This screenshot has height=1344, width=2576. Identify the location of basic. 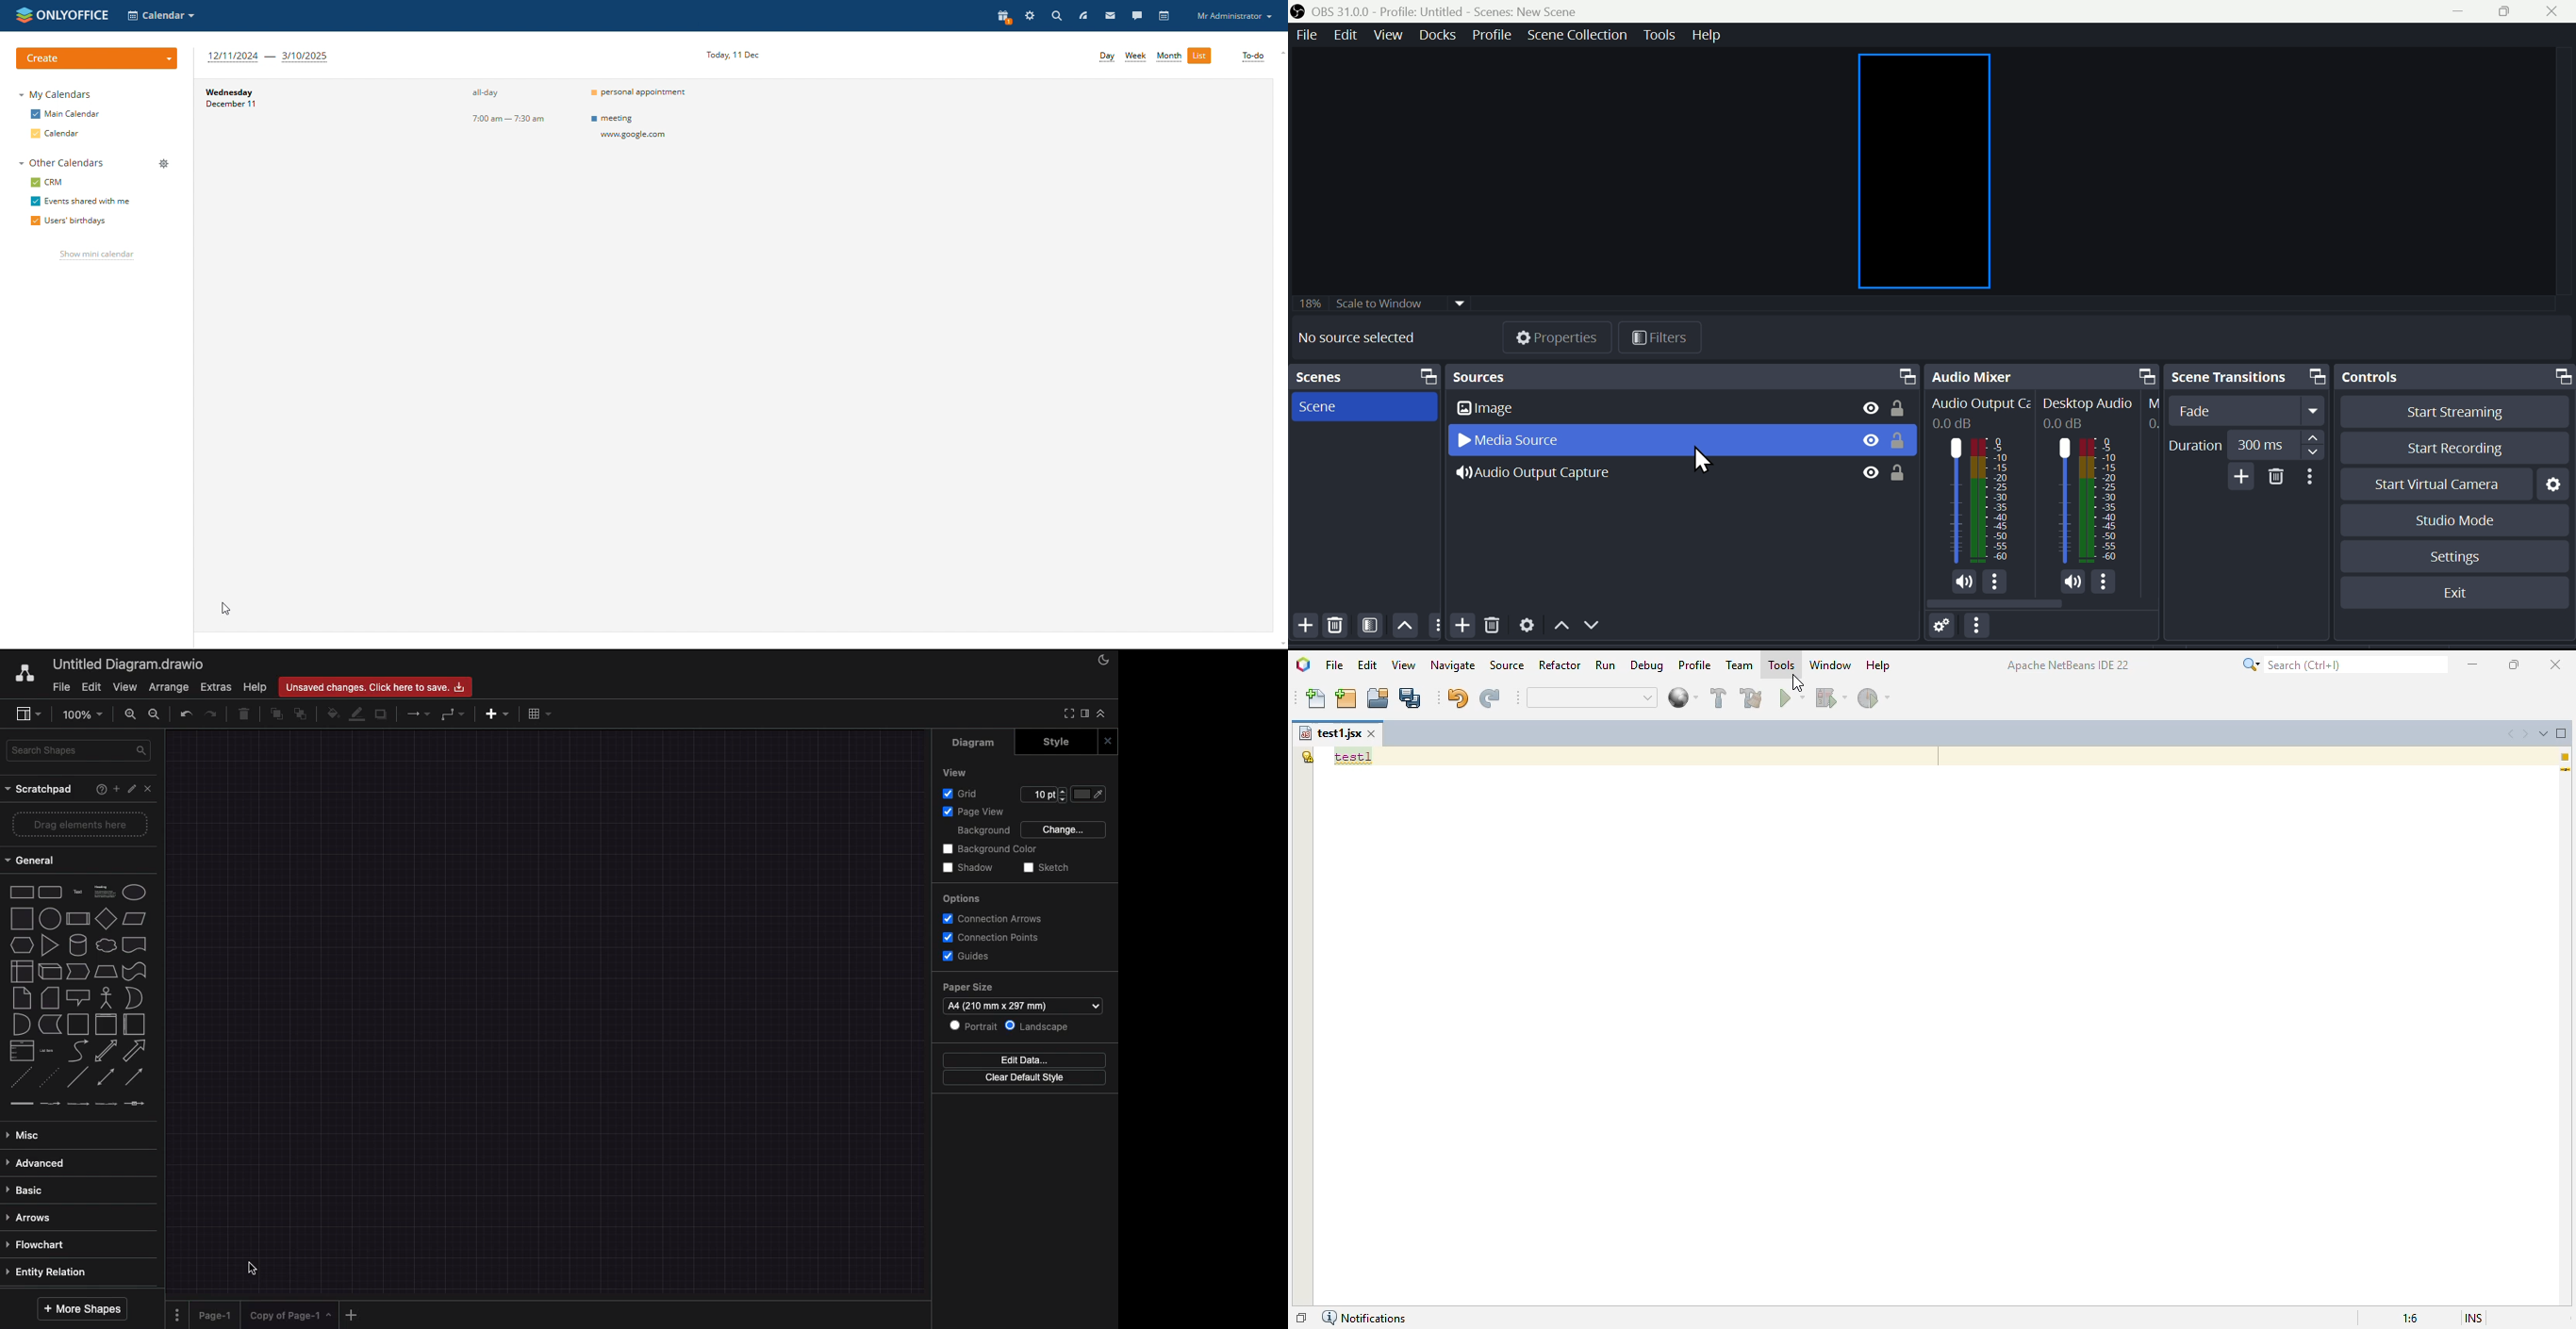
(35, 1189).